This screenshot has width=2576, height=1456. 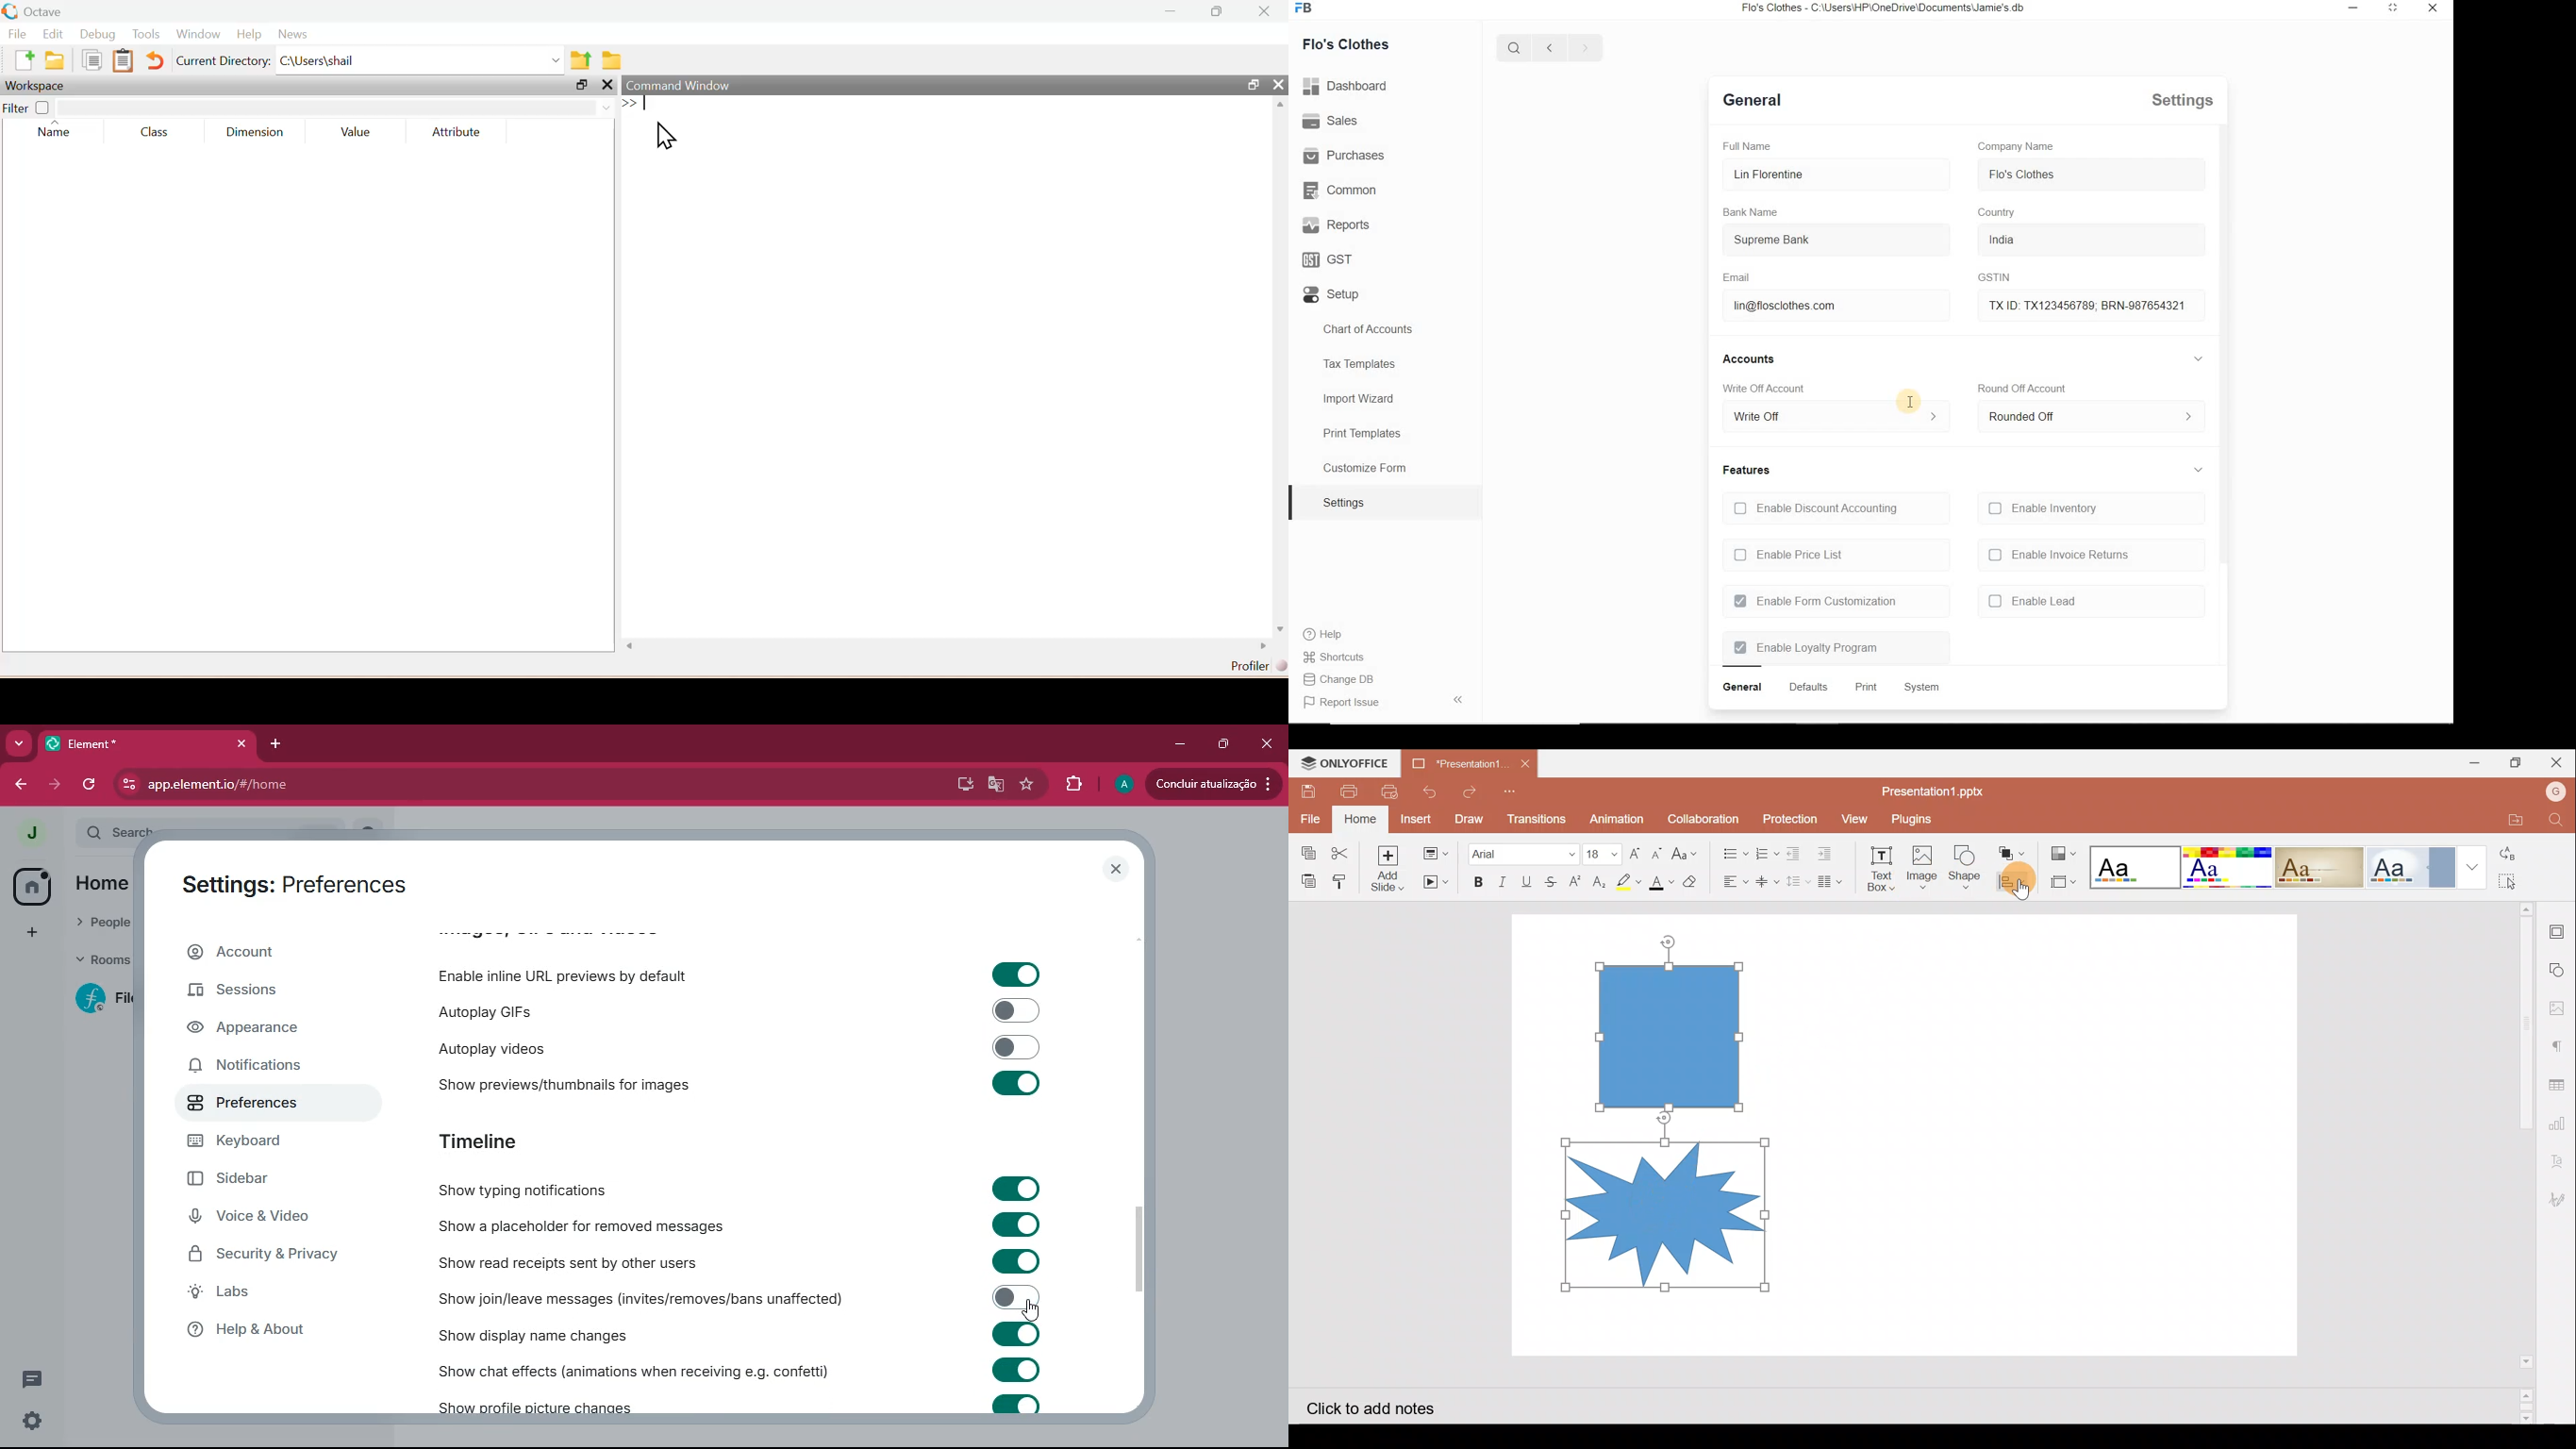 What do you see at coordinates (2511, 820) in the screenshot?
I see `Open file location` at bounding box center [2511, 820].